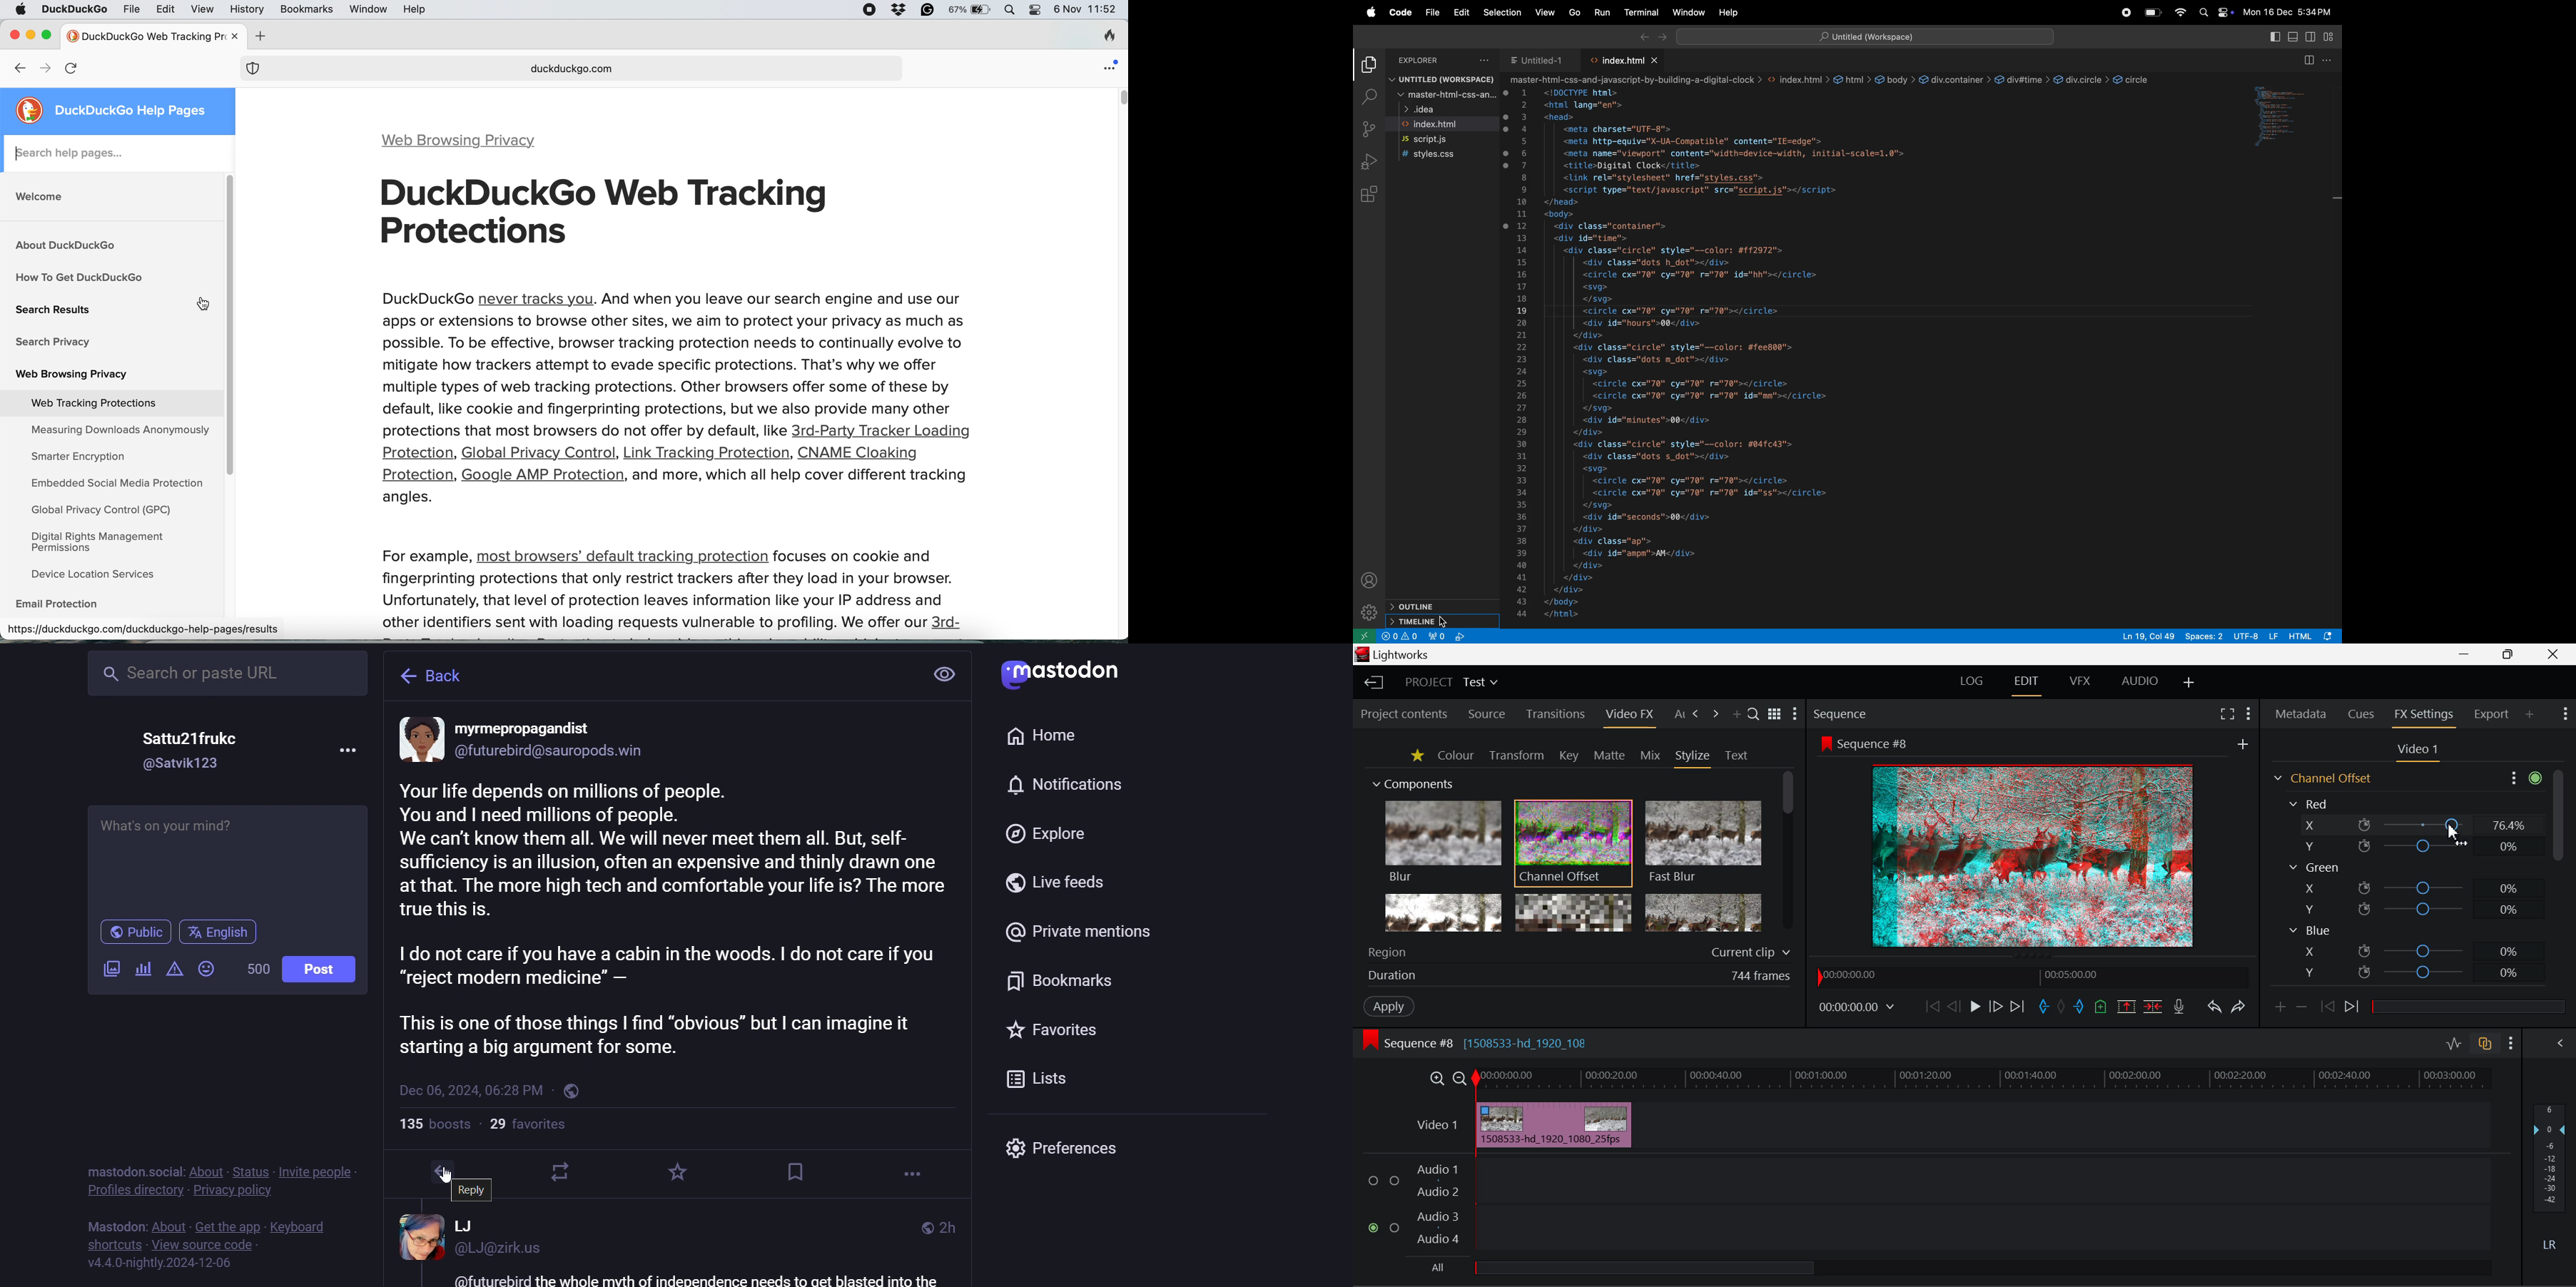 Image resolution: width=2576 pixels, height=1288 pixels. I want to click on Next keyframe, so click(2354, 1009).